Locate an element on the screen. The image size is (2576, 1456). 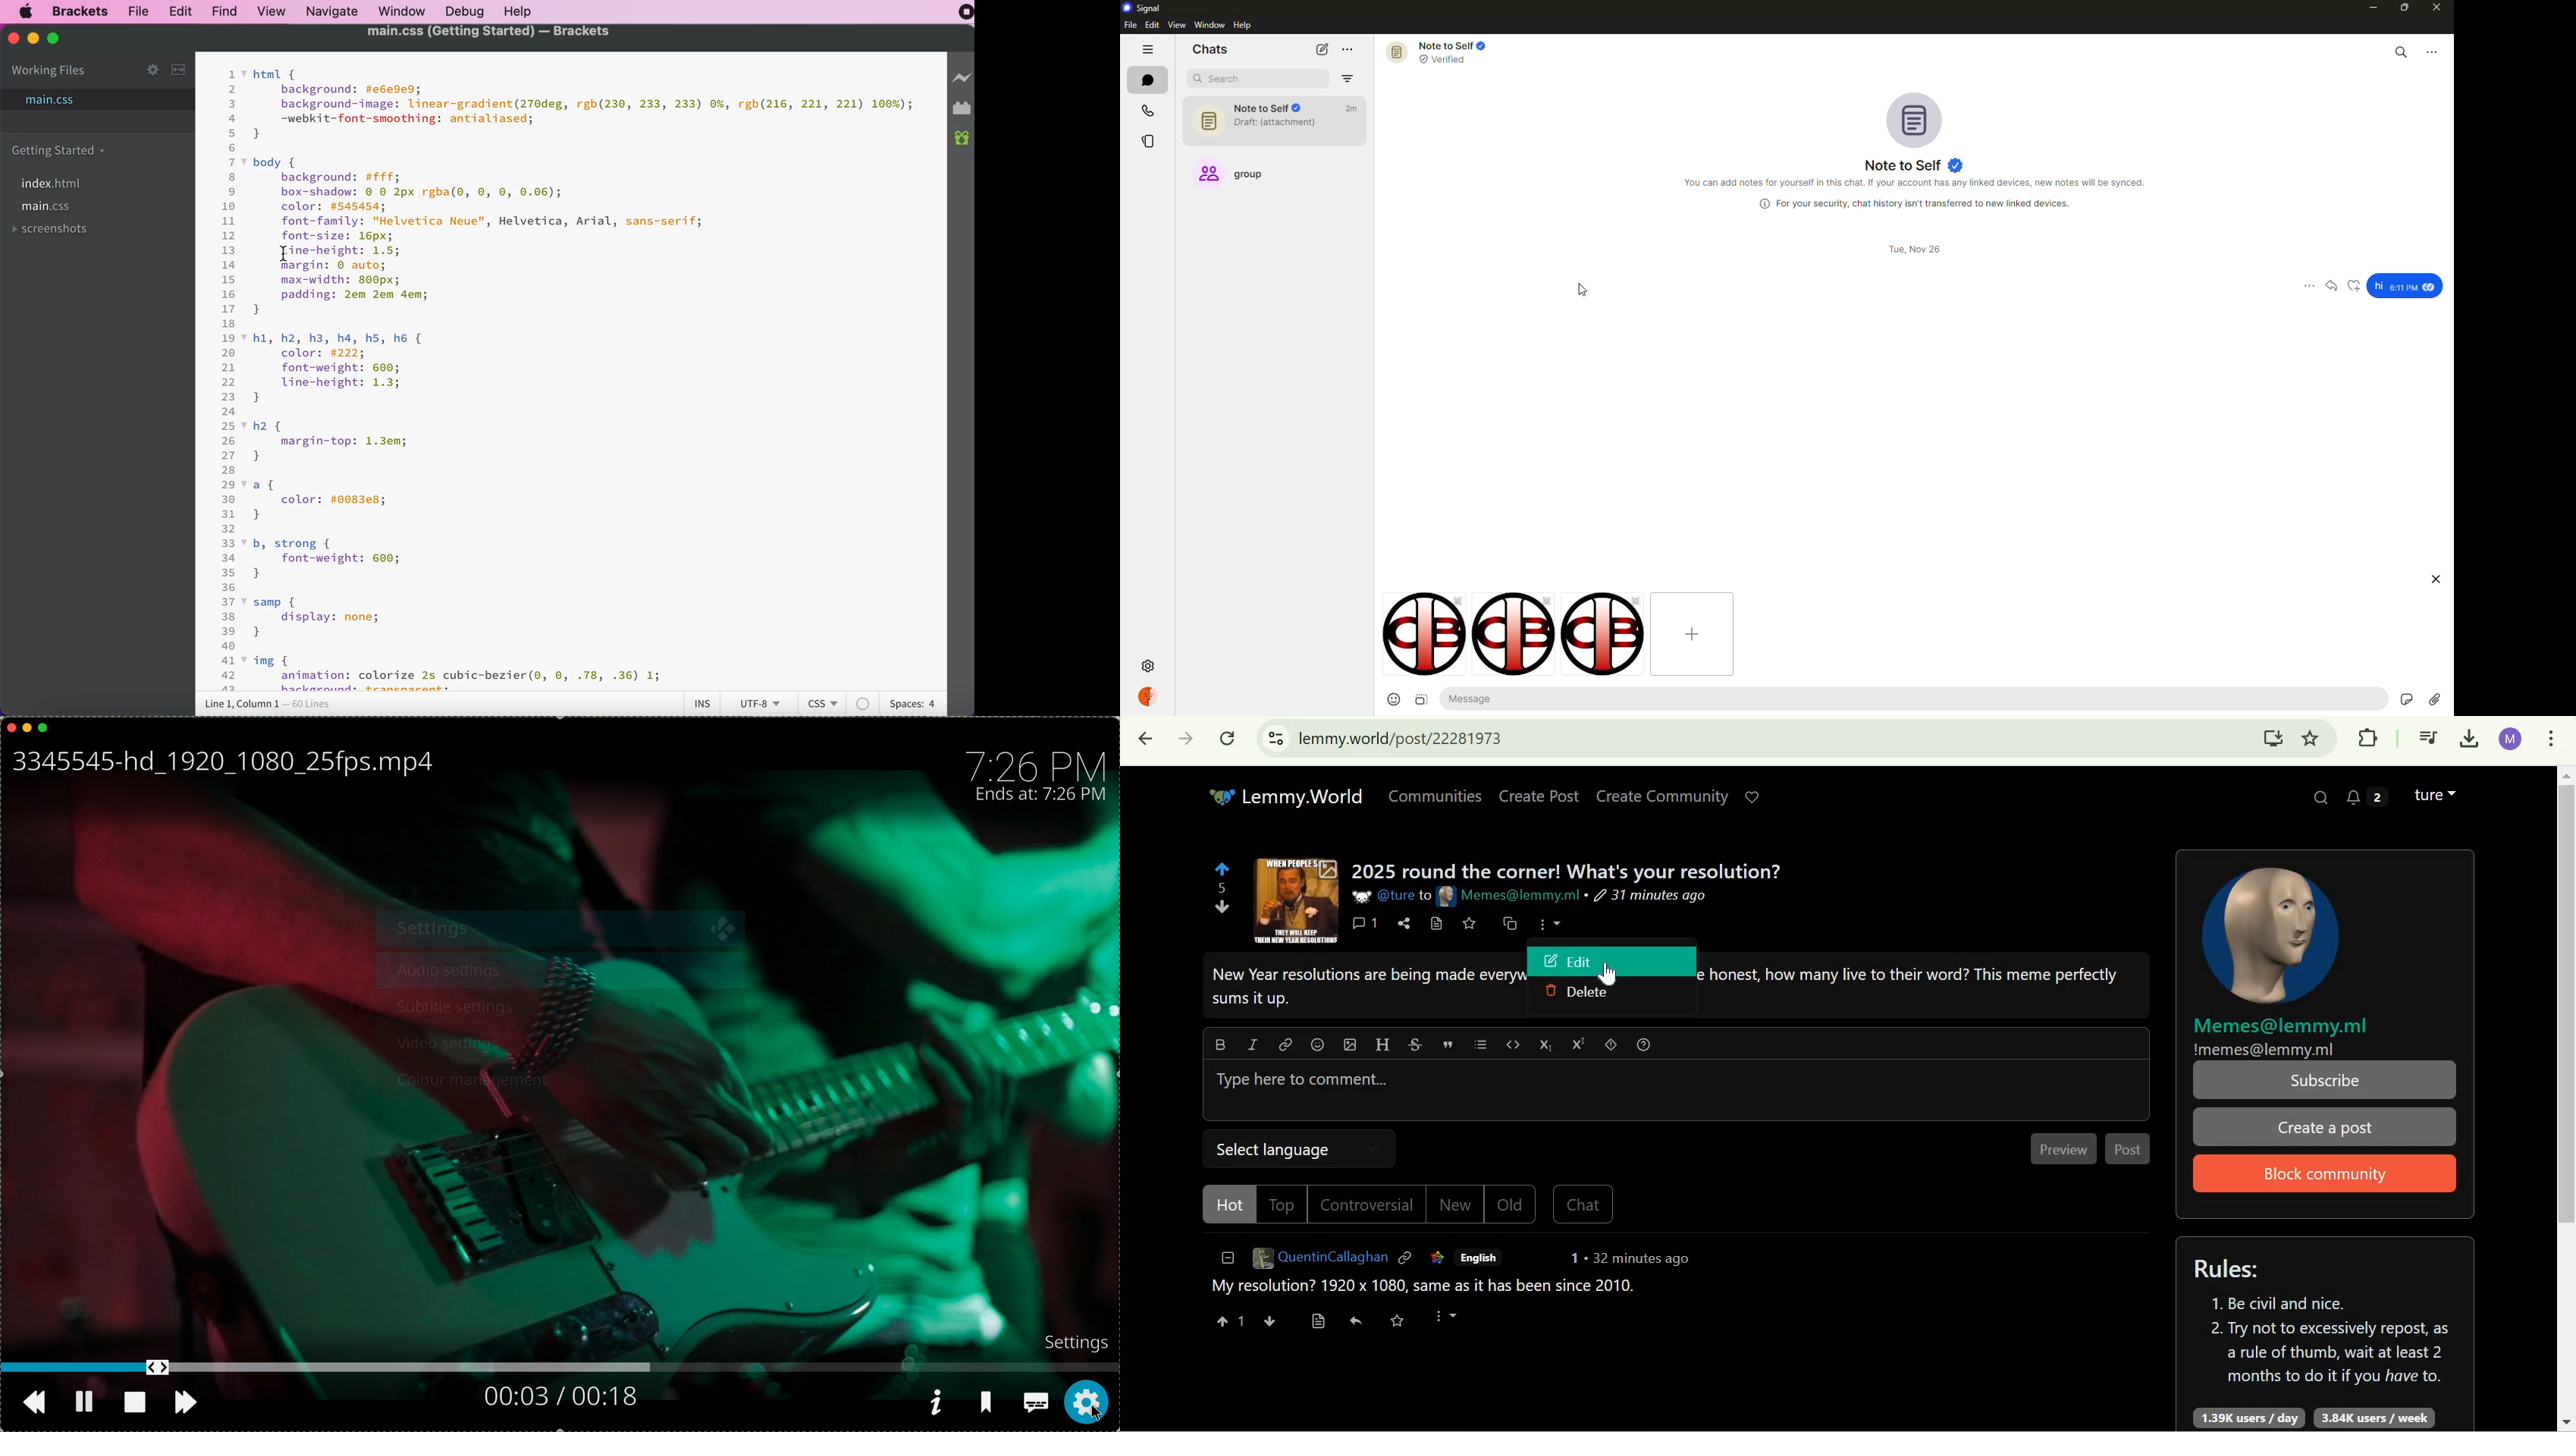
name file is located at coordinates (219, 764).